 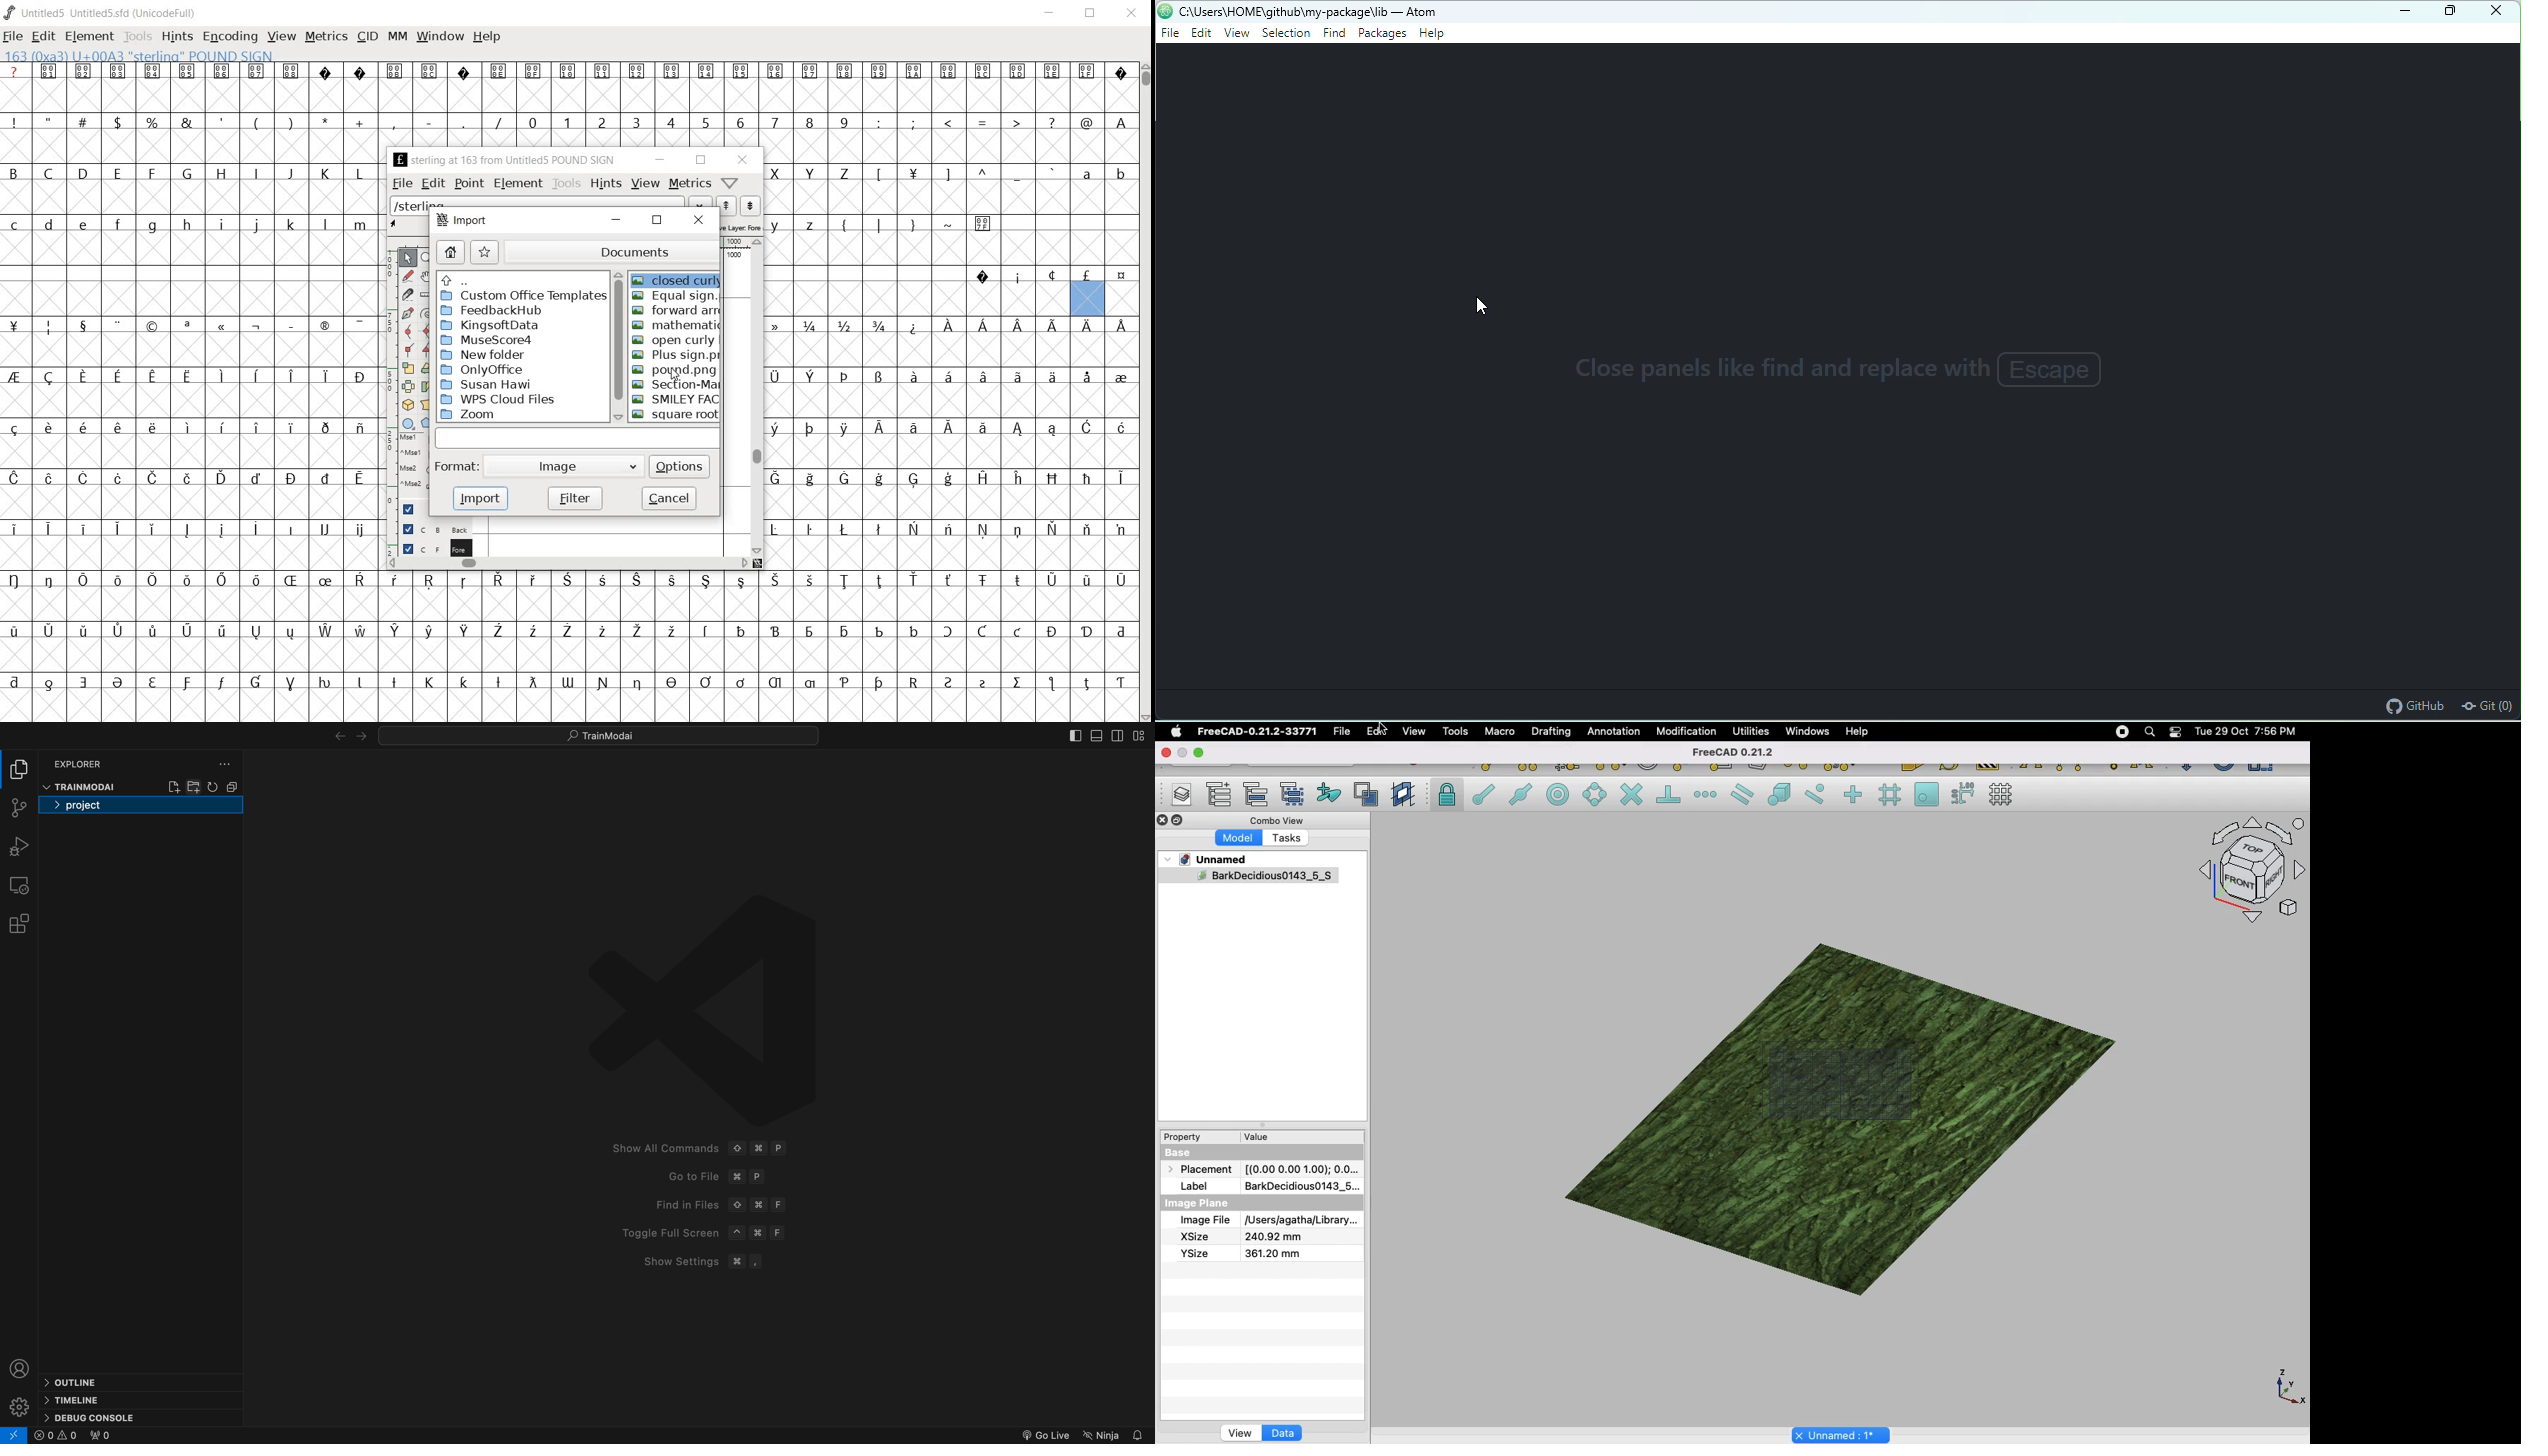 What do you see at coordinates (810, 529) in the screenshot?
I see `Symbol` at bounding box center [810, 529].